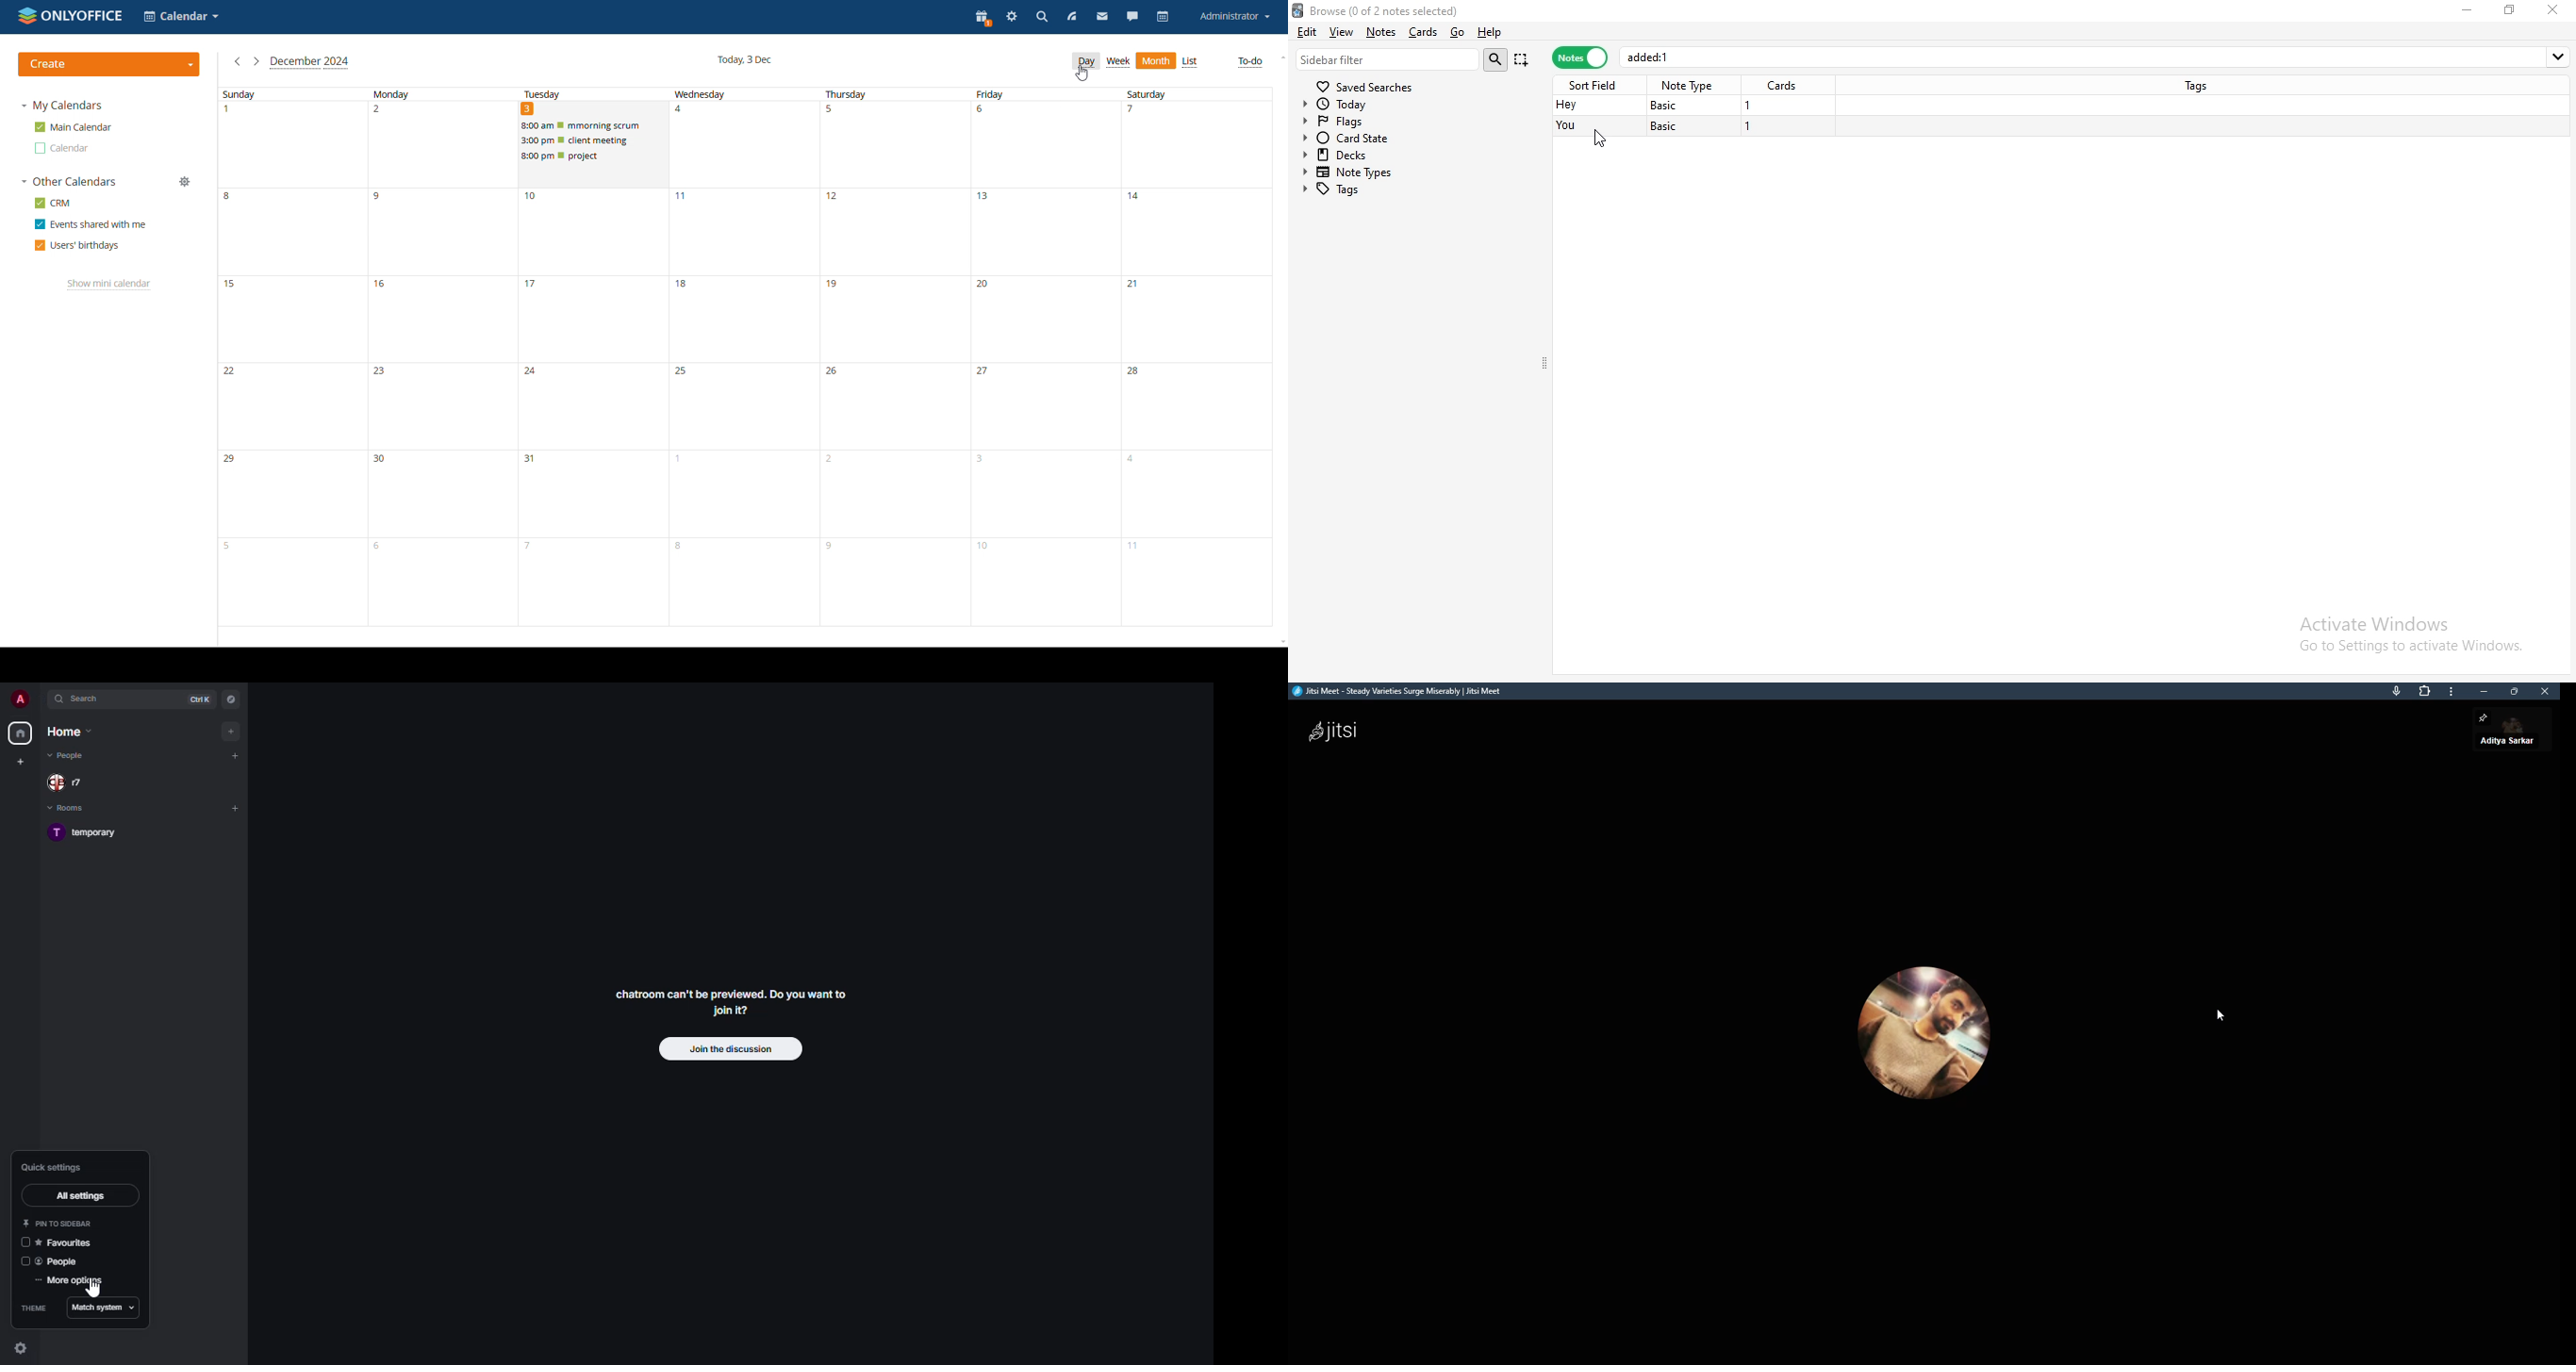 The height and width of the screenshot is (1372, 2576). What do you see at coordinates (2486, 718) in the screenshot?
I see `pin` at bounding box center [2486, 718].